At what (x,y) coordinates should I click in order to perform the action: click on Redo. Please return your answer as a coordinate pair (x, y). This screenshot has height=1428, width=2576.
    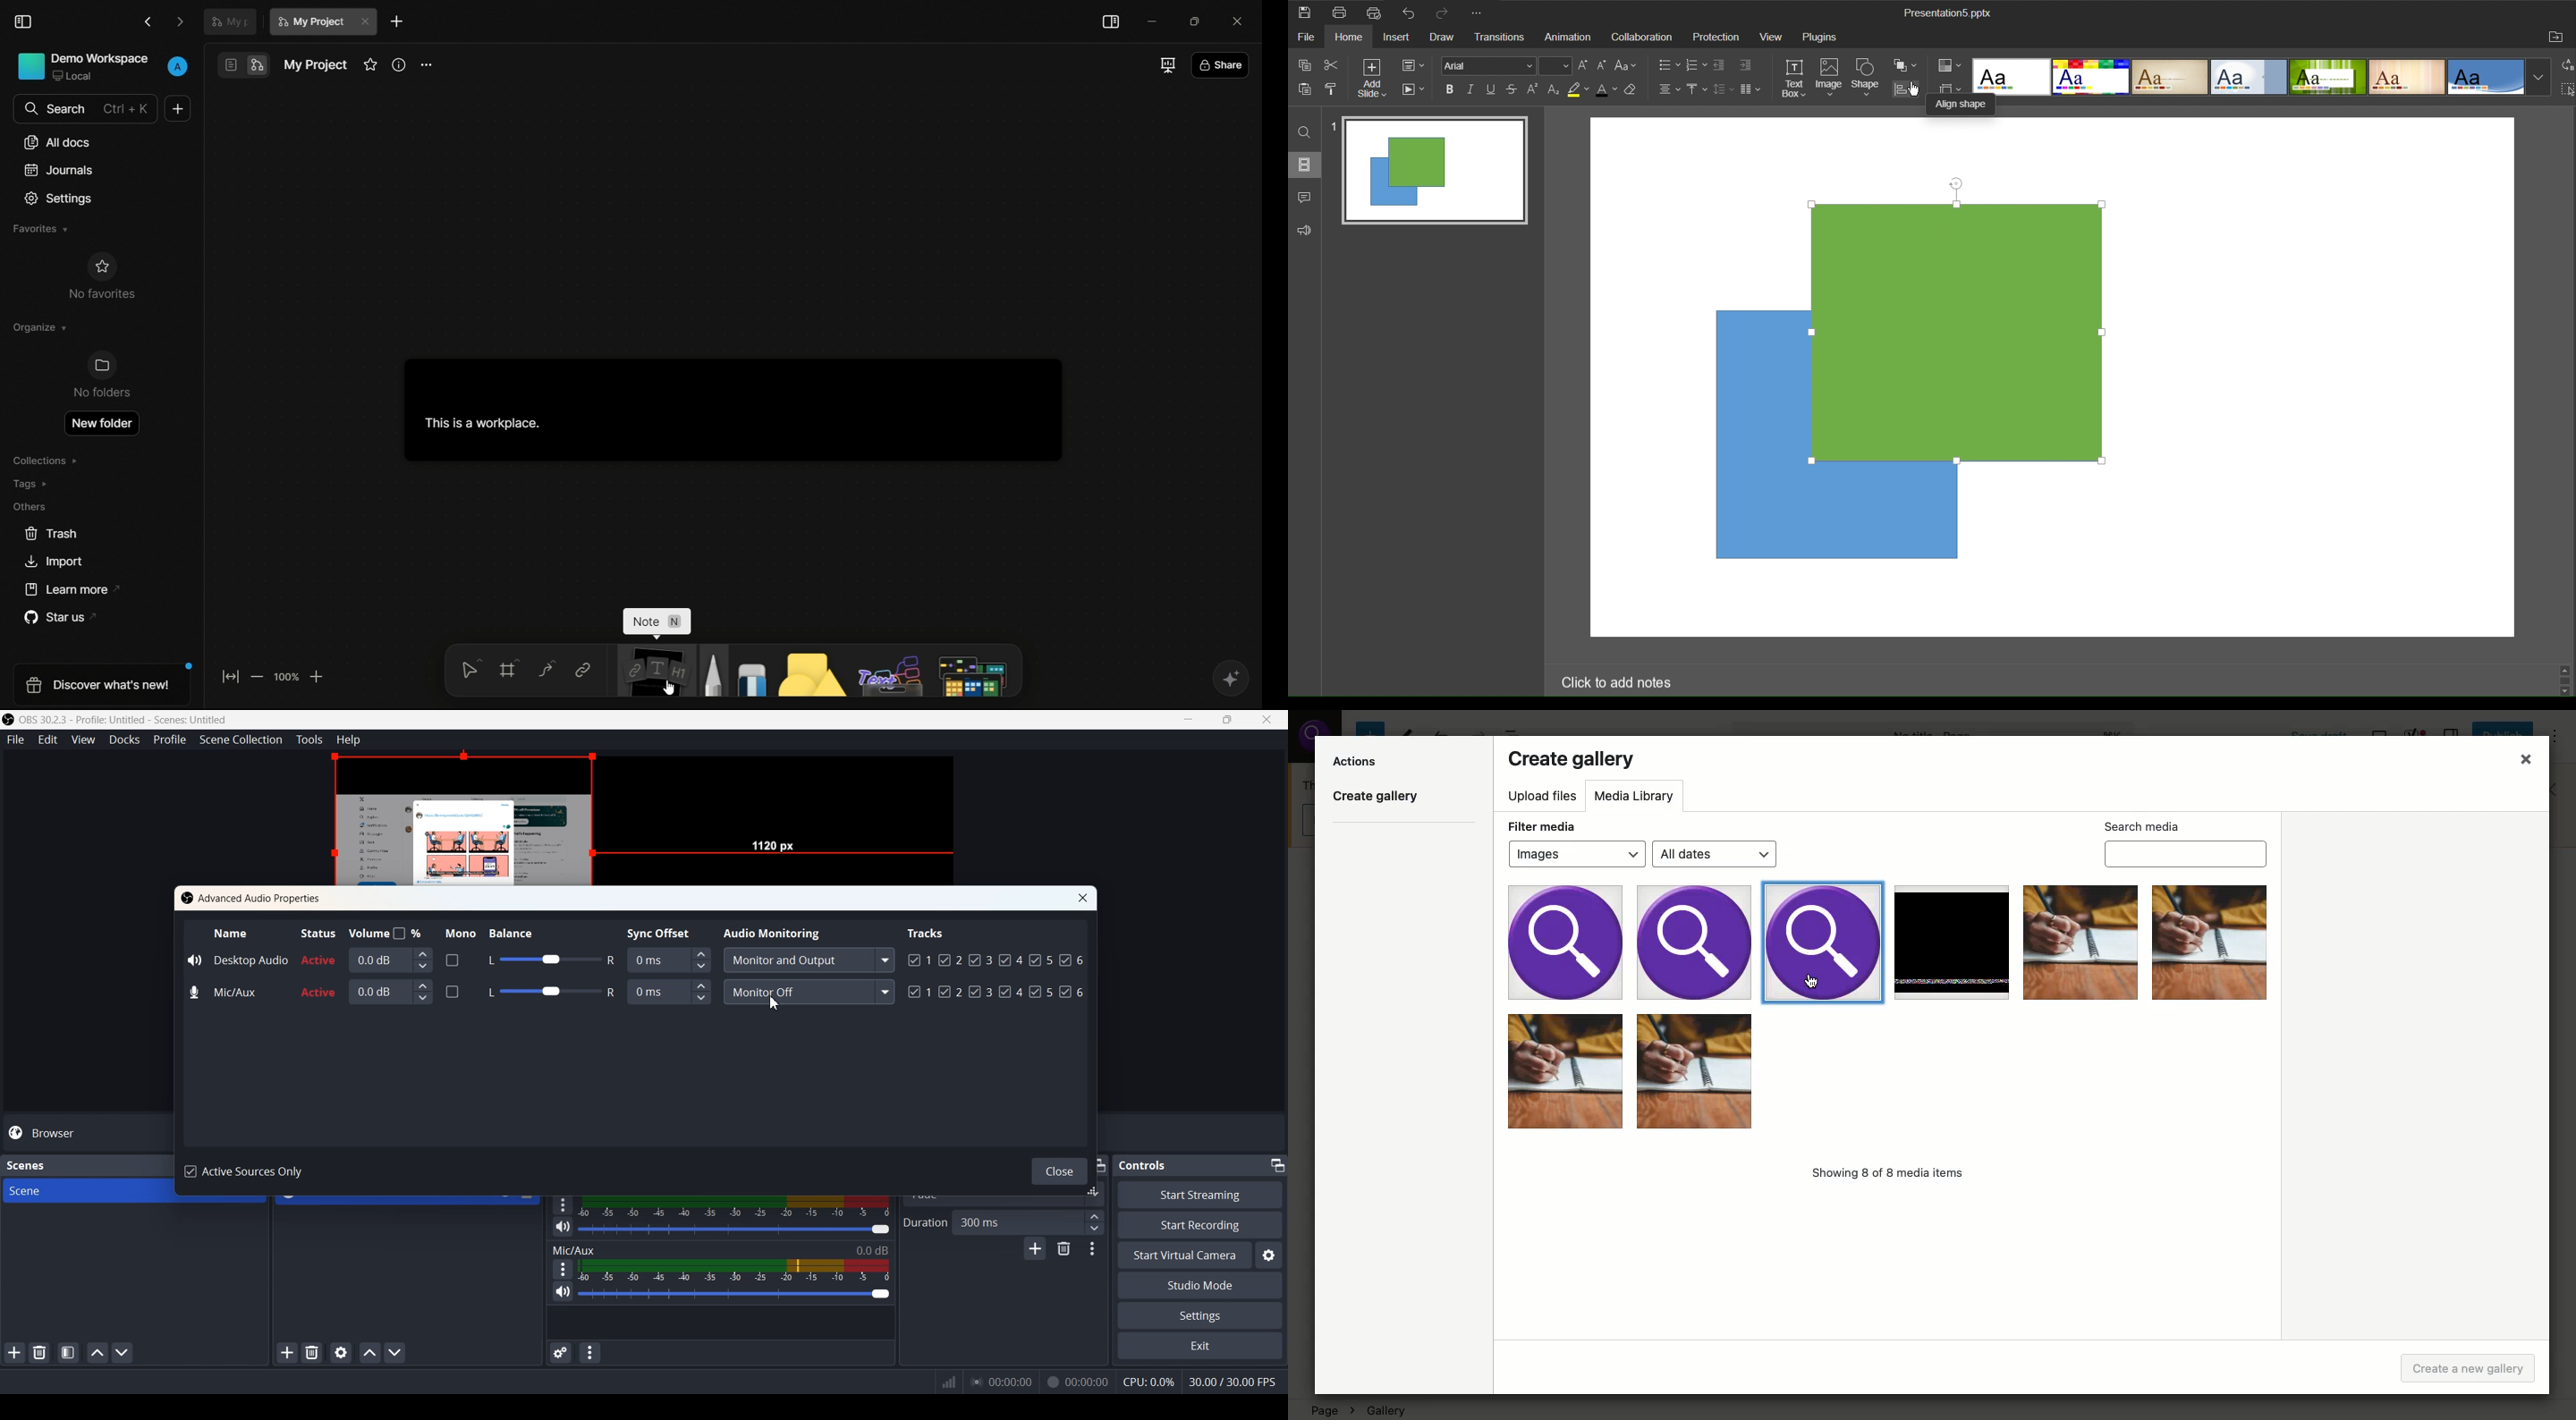
    Looking at the image, I should click on (1445, 12).